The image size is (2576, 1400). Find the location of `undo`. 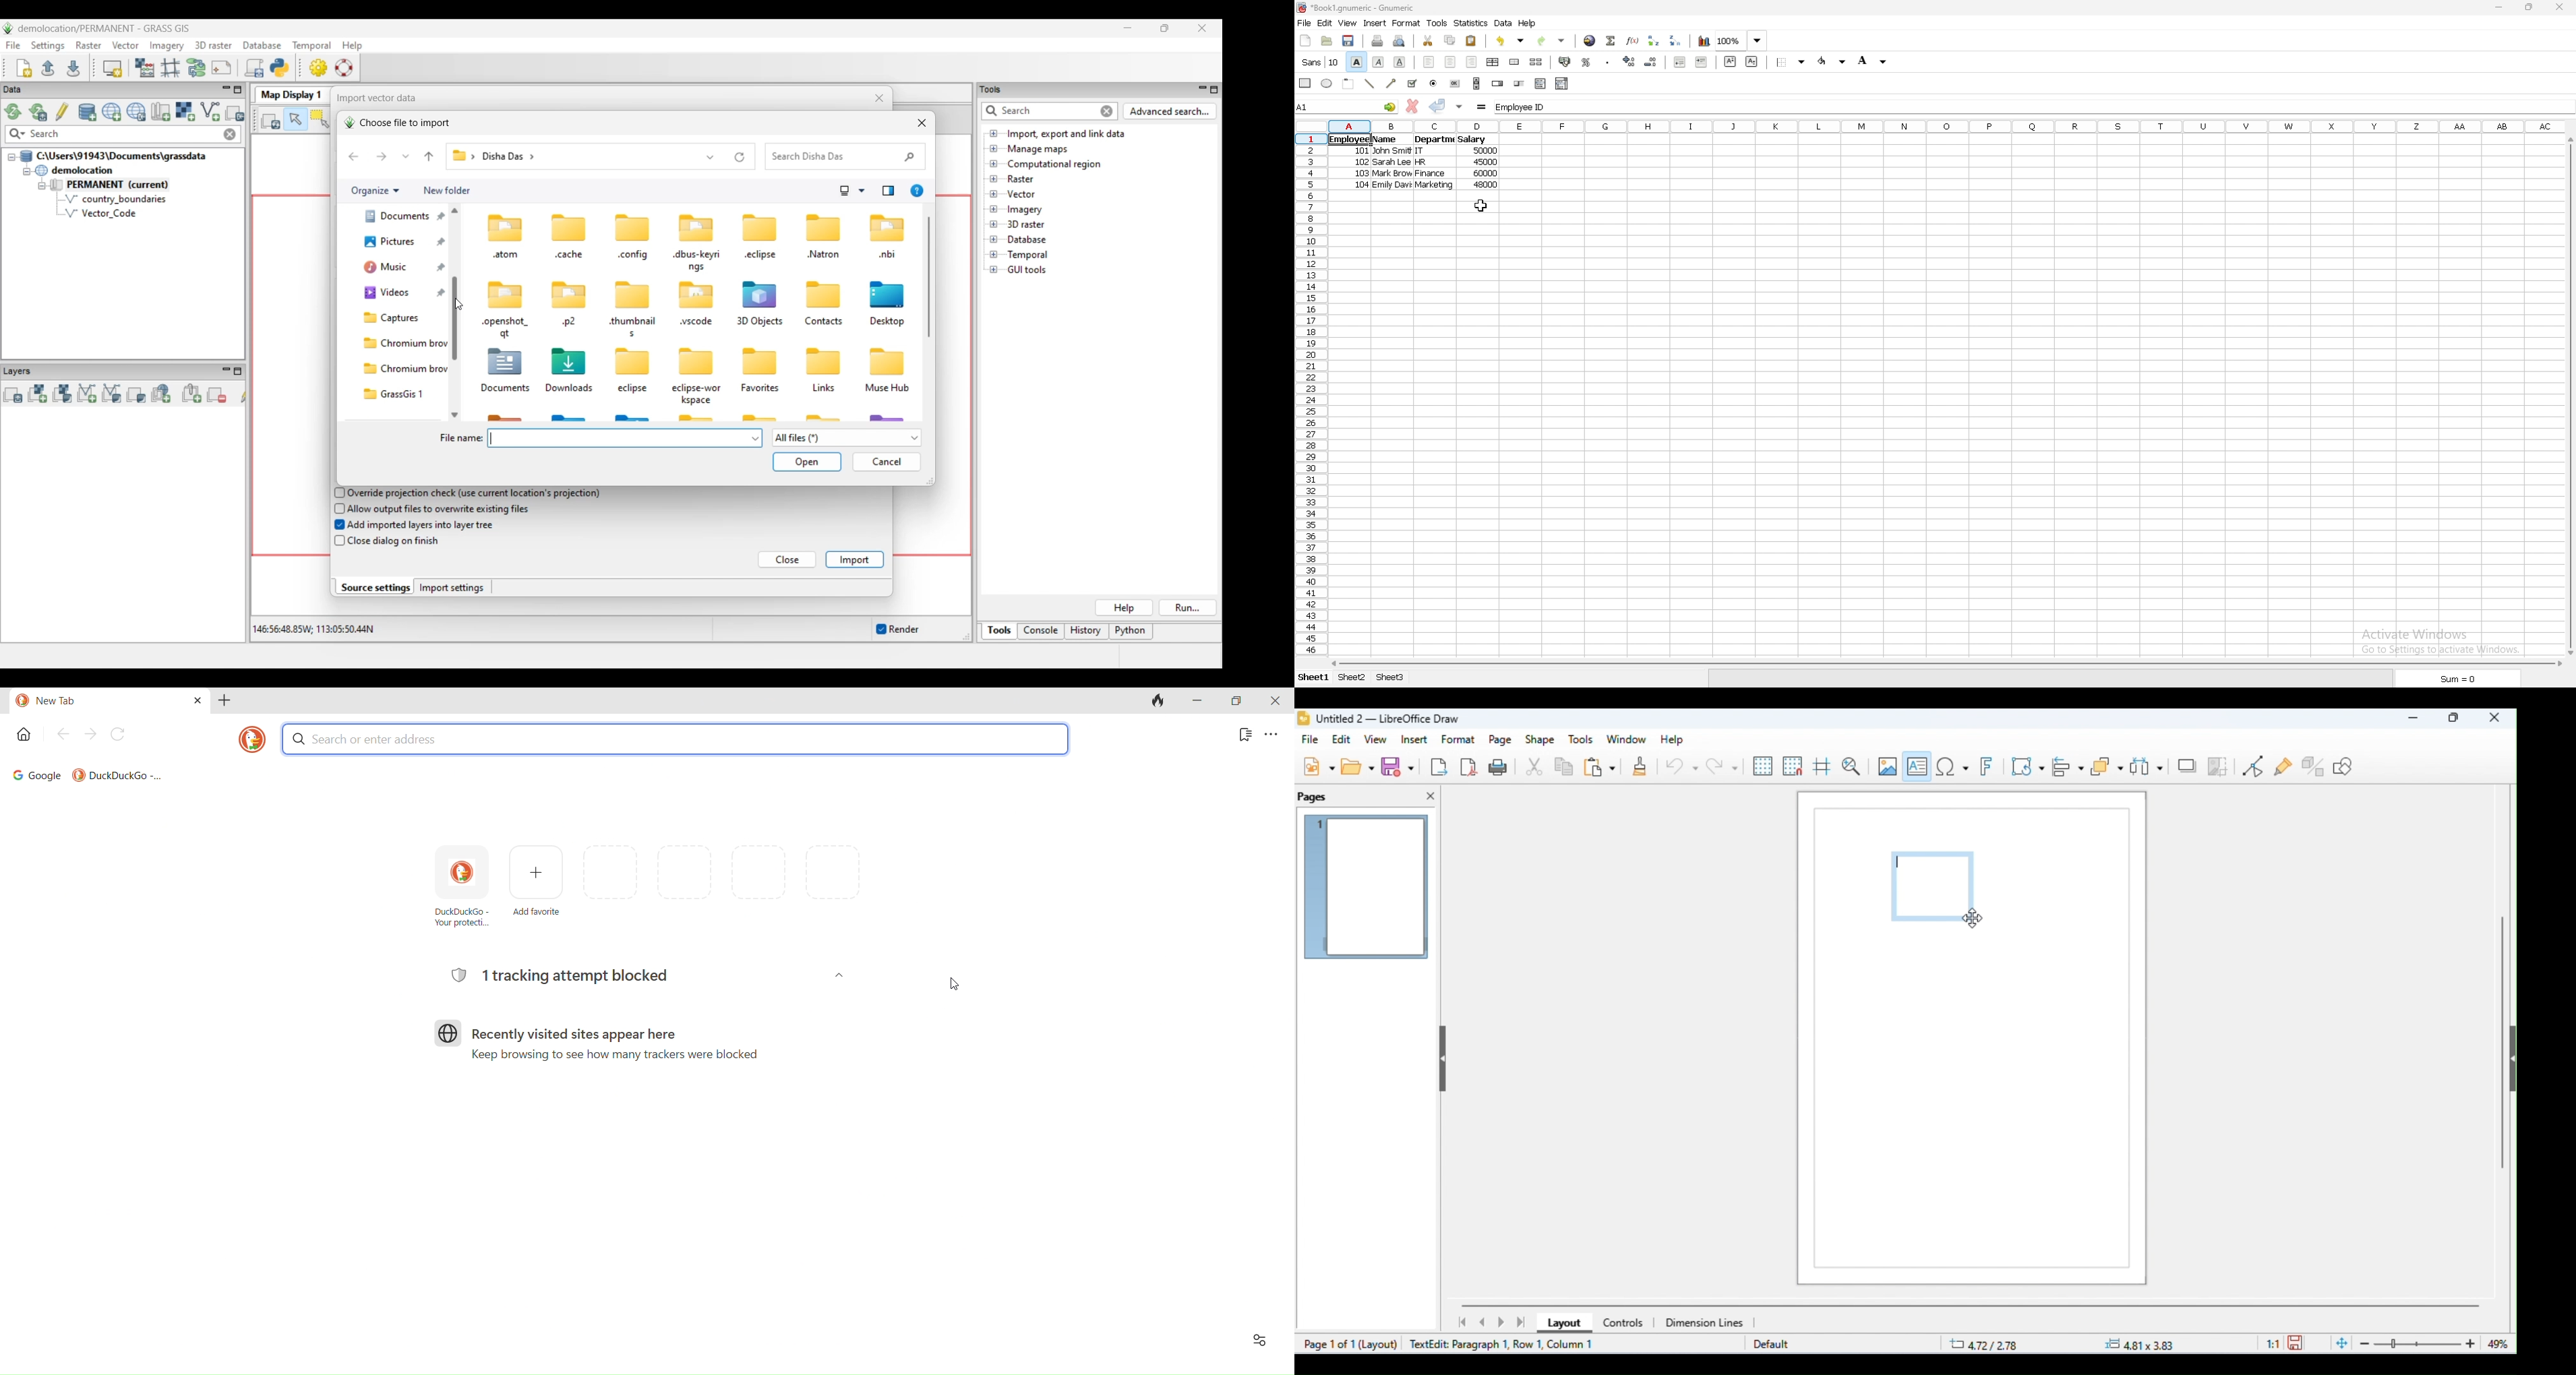

undo is located at coordinates (1682, 768).